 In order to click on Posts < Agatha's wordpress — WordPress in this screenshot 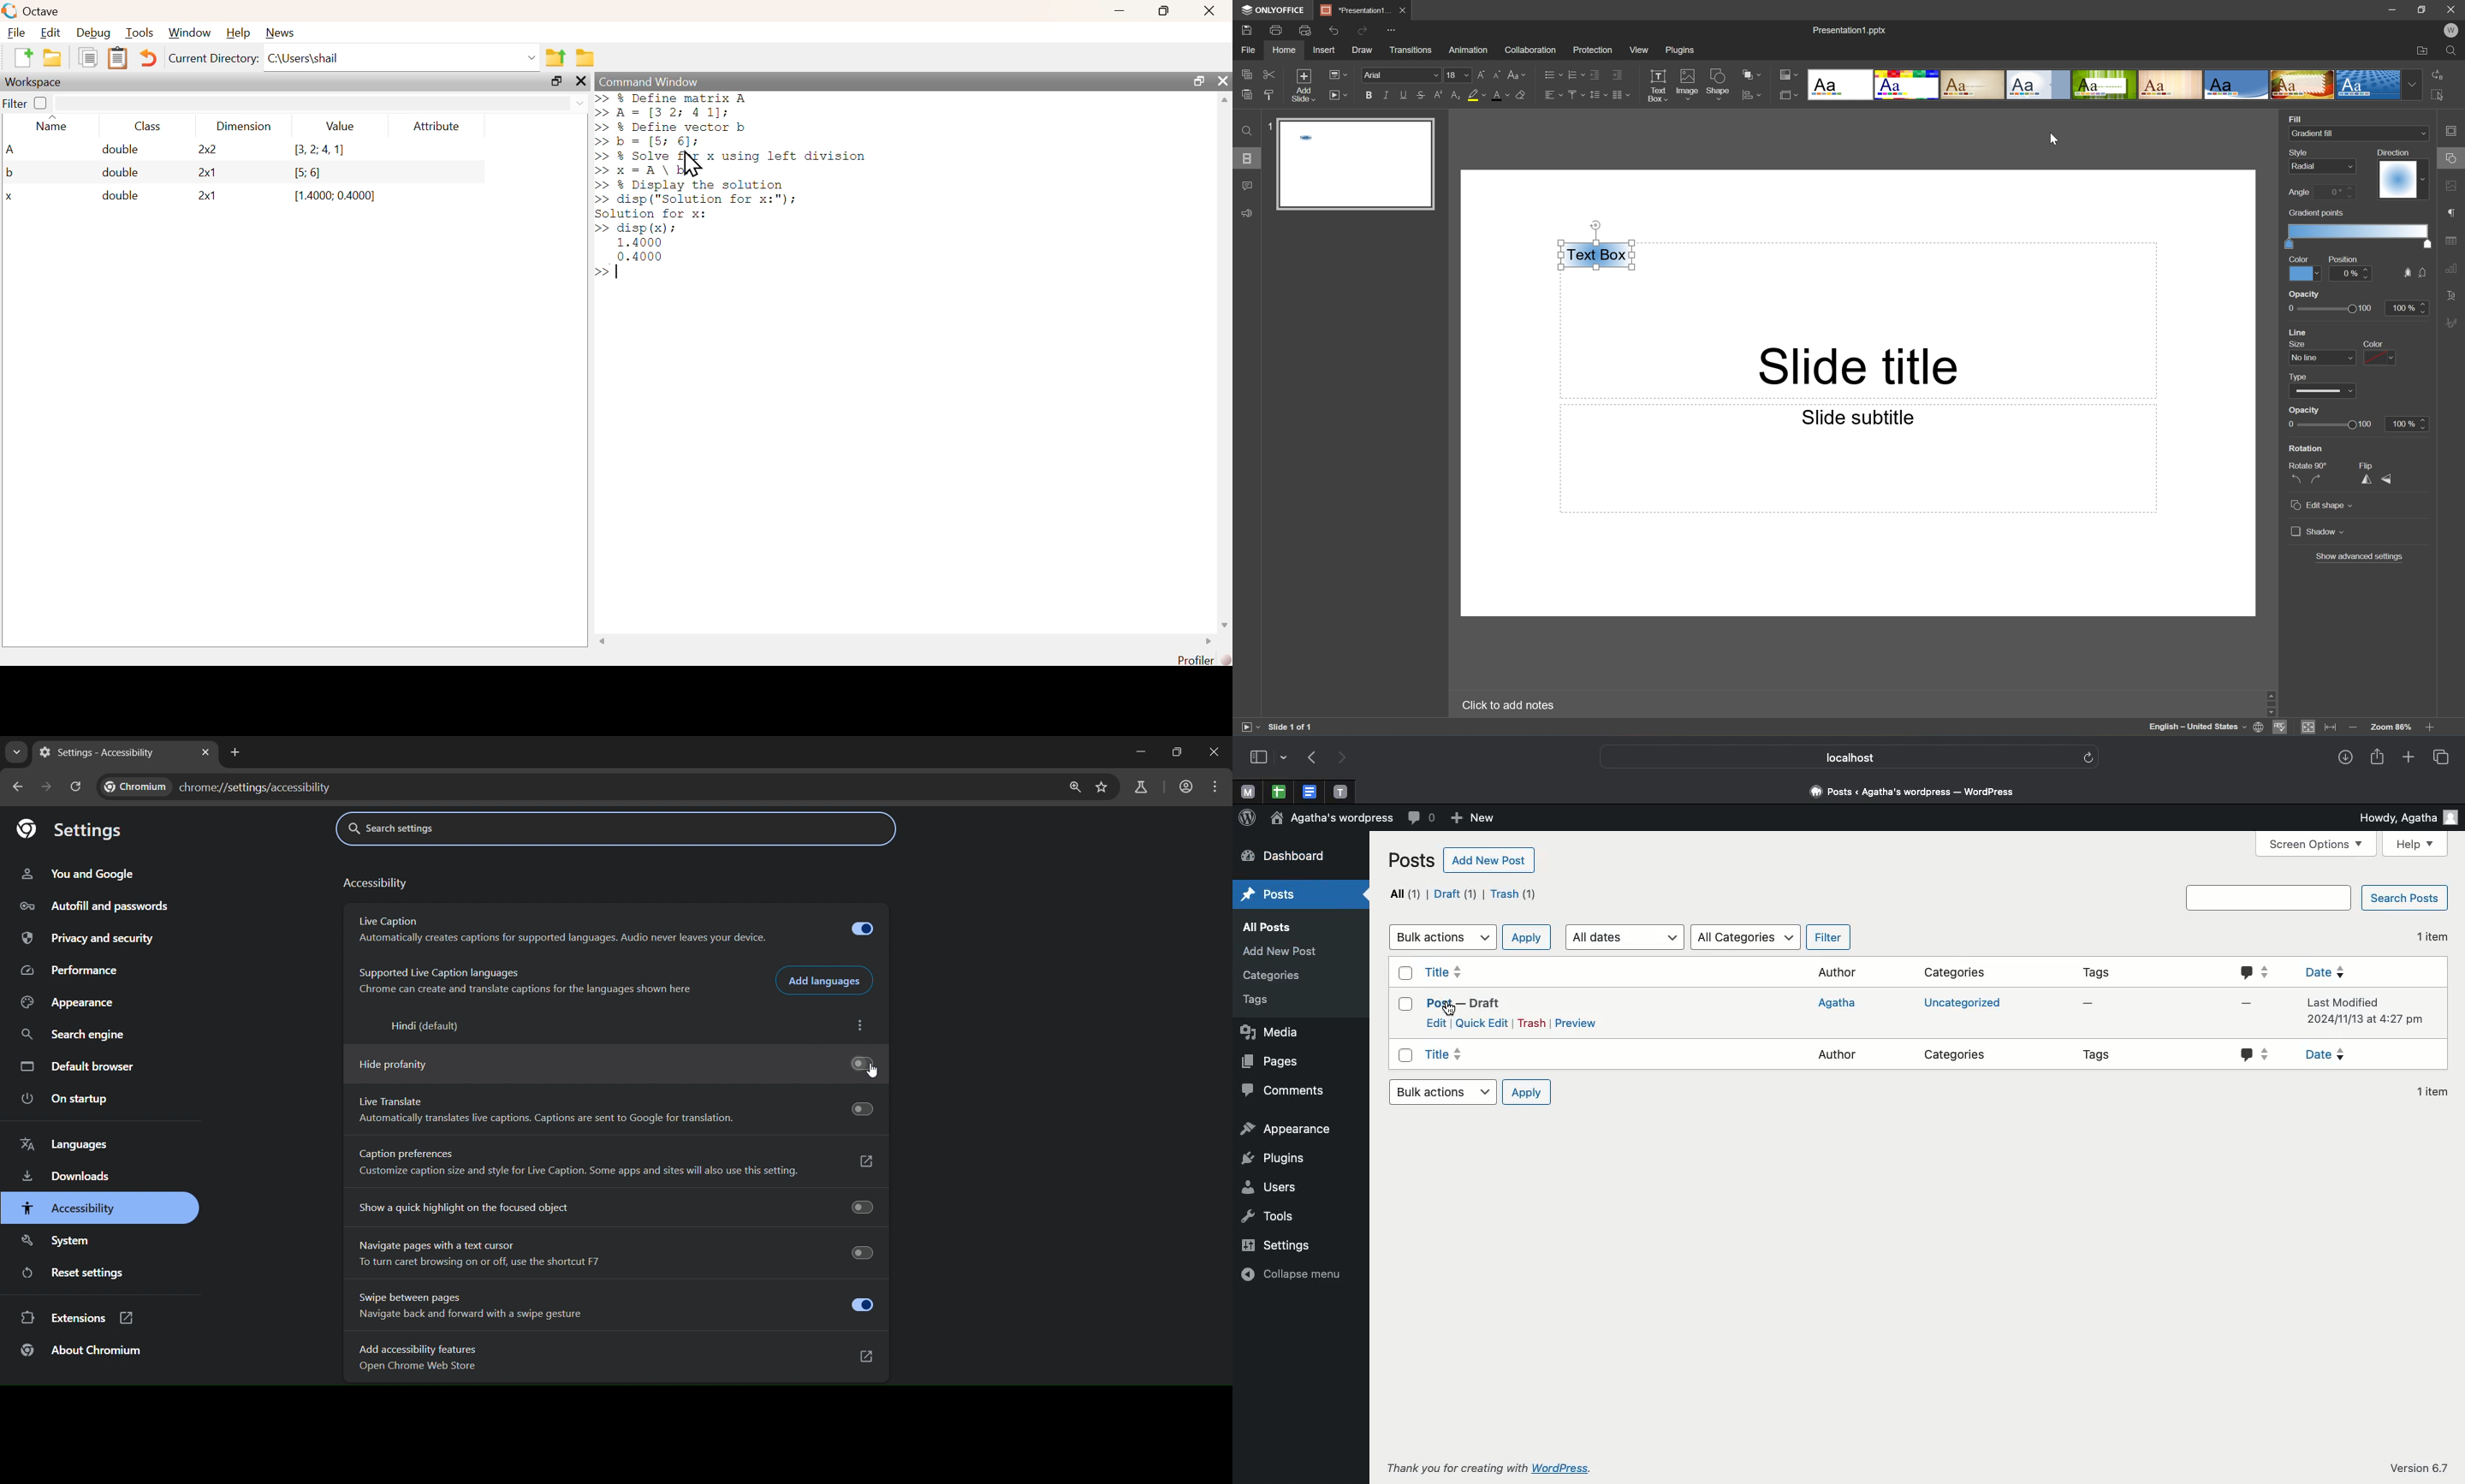, I will do `click(1918, 791)`.